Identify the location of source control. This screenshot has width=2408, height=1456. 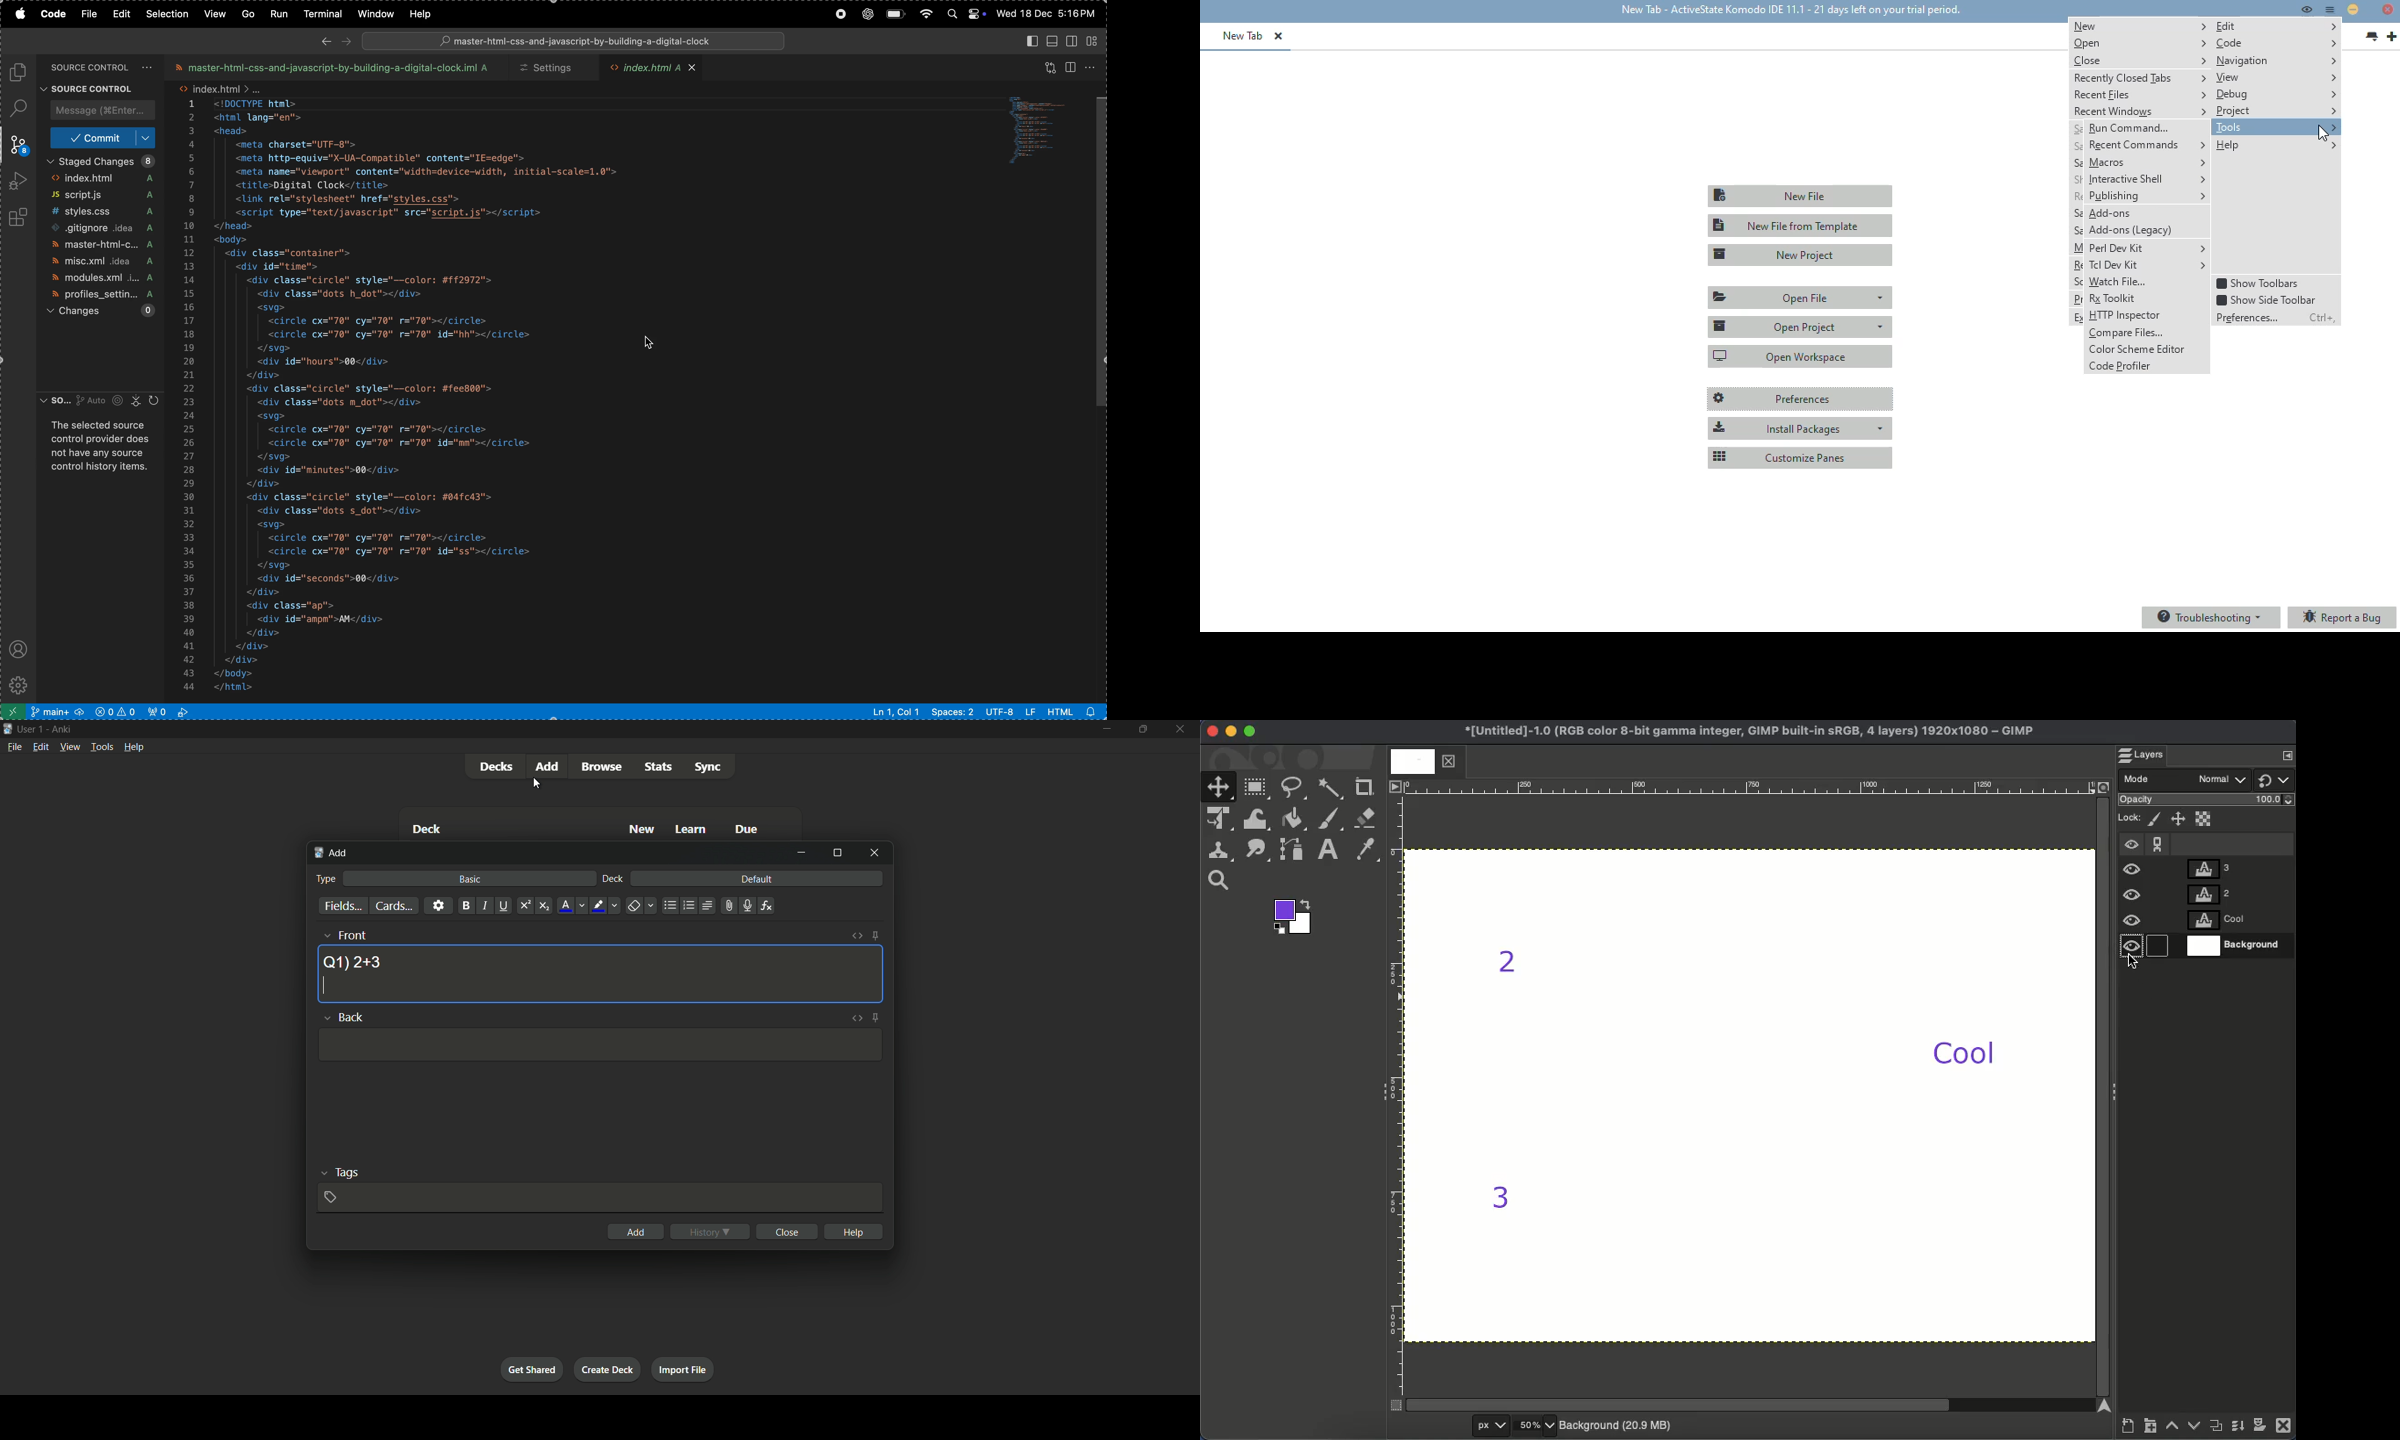
(90, 402).